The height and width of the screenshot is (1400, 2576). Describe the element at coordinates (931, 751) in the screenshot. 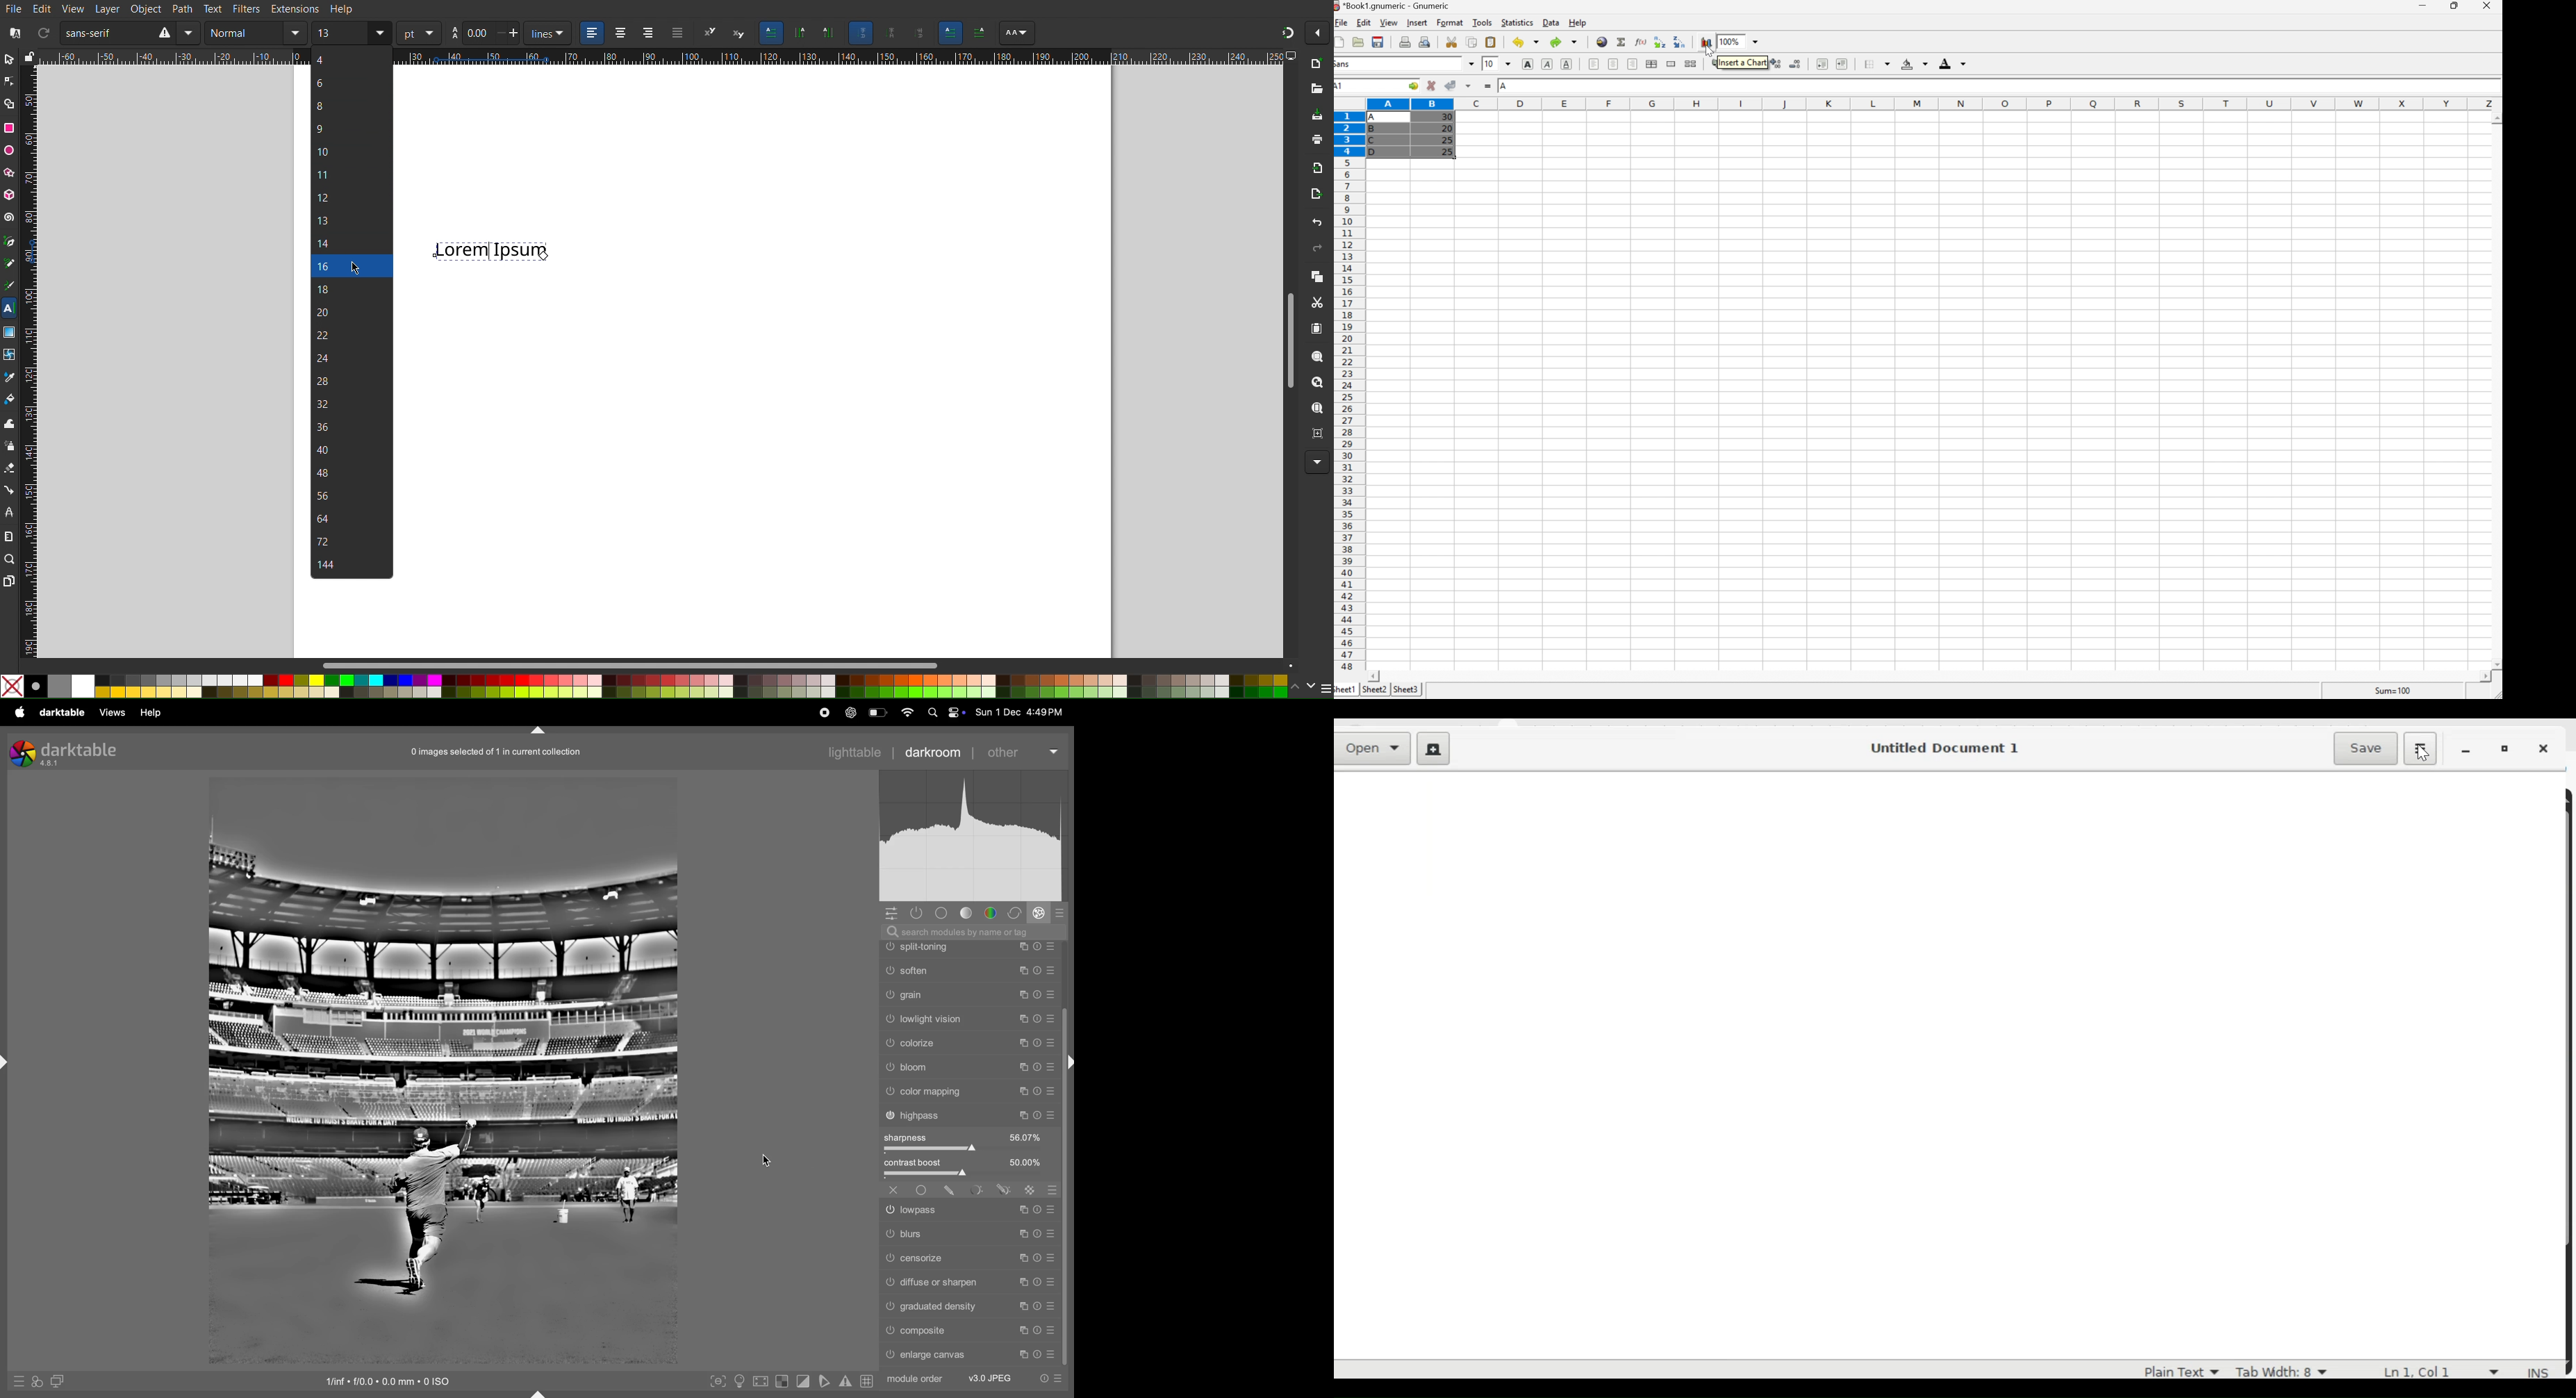

I see `darkroom` at that location.